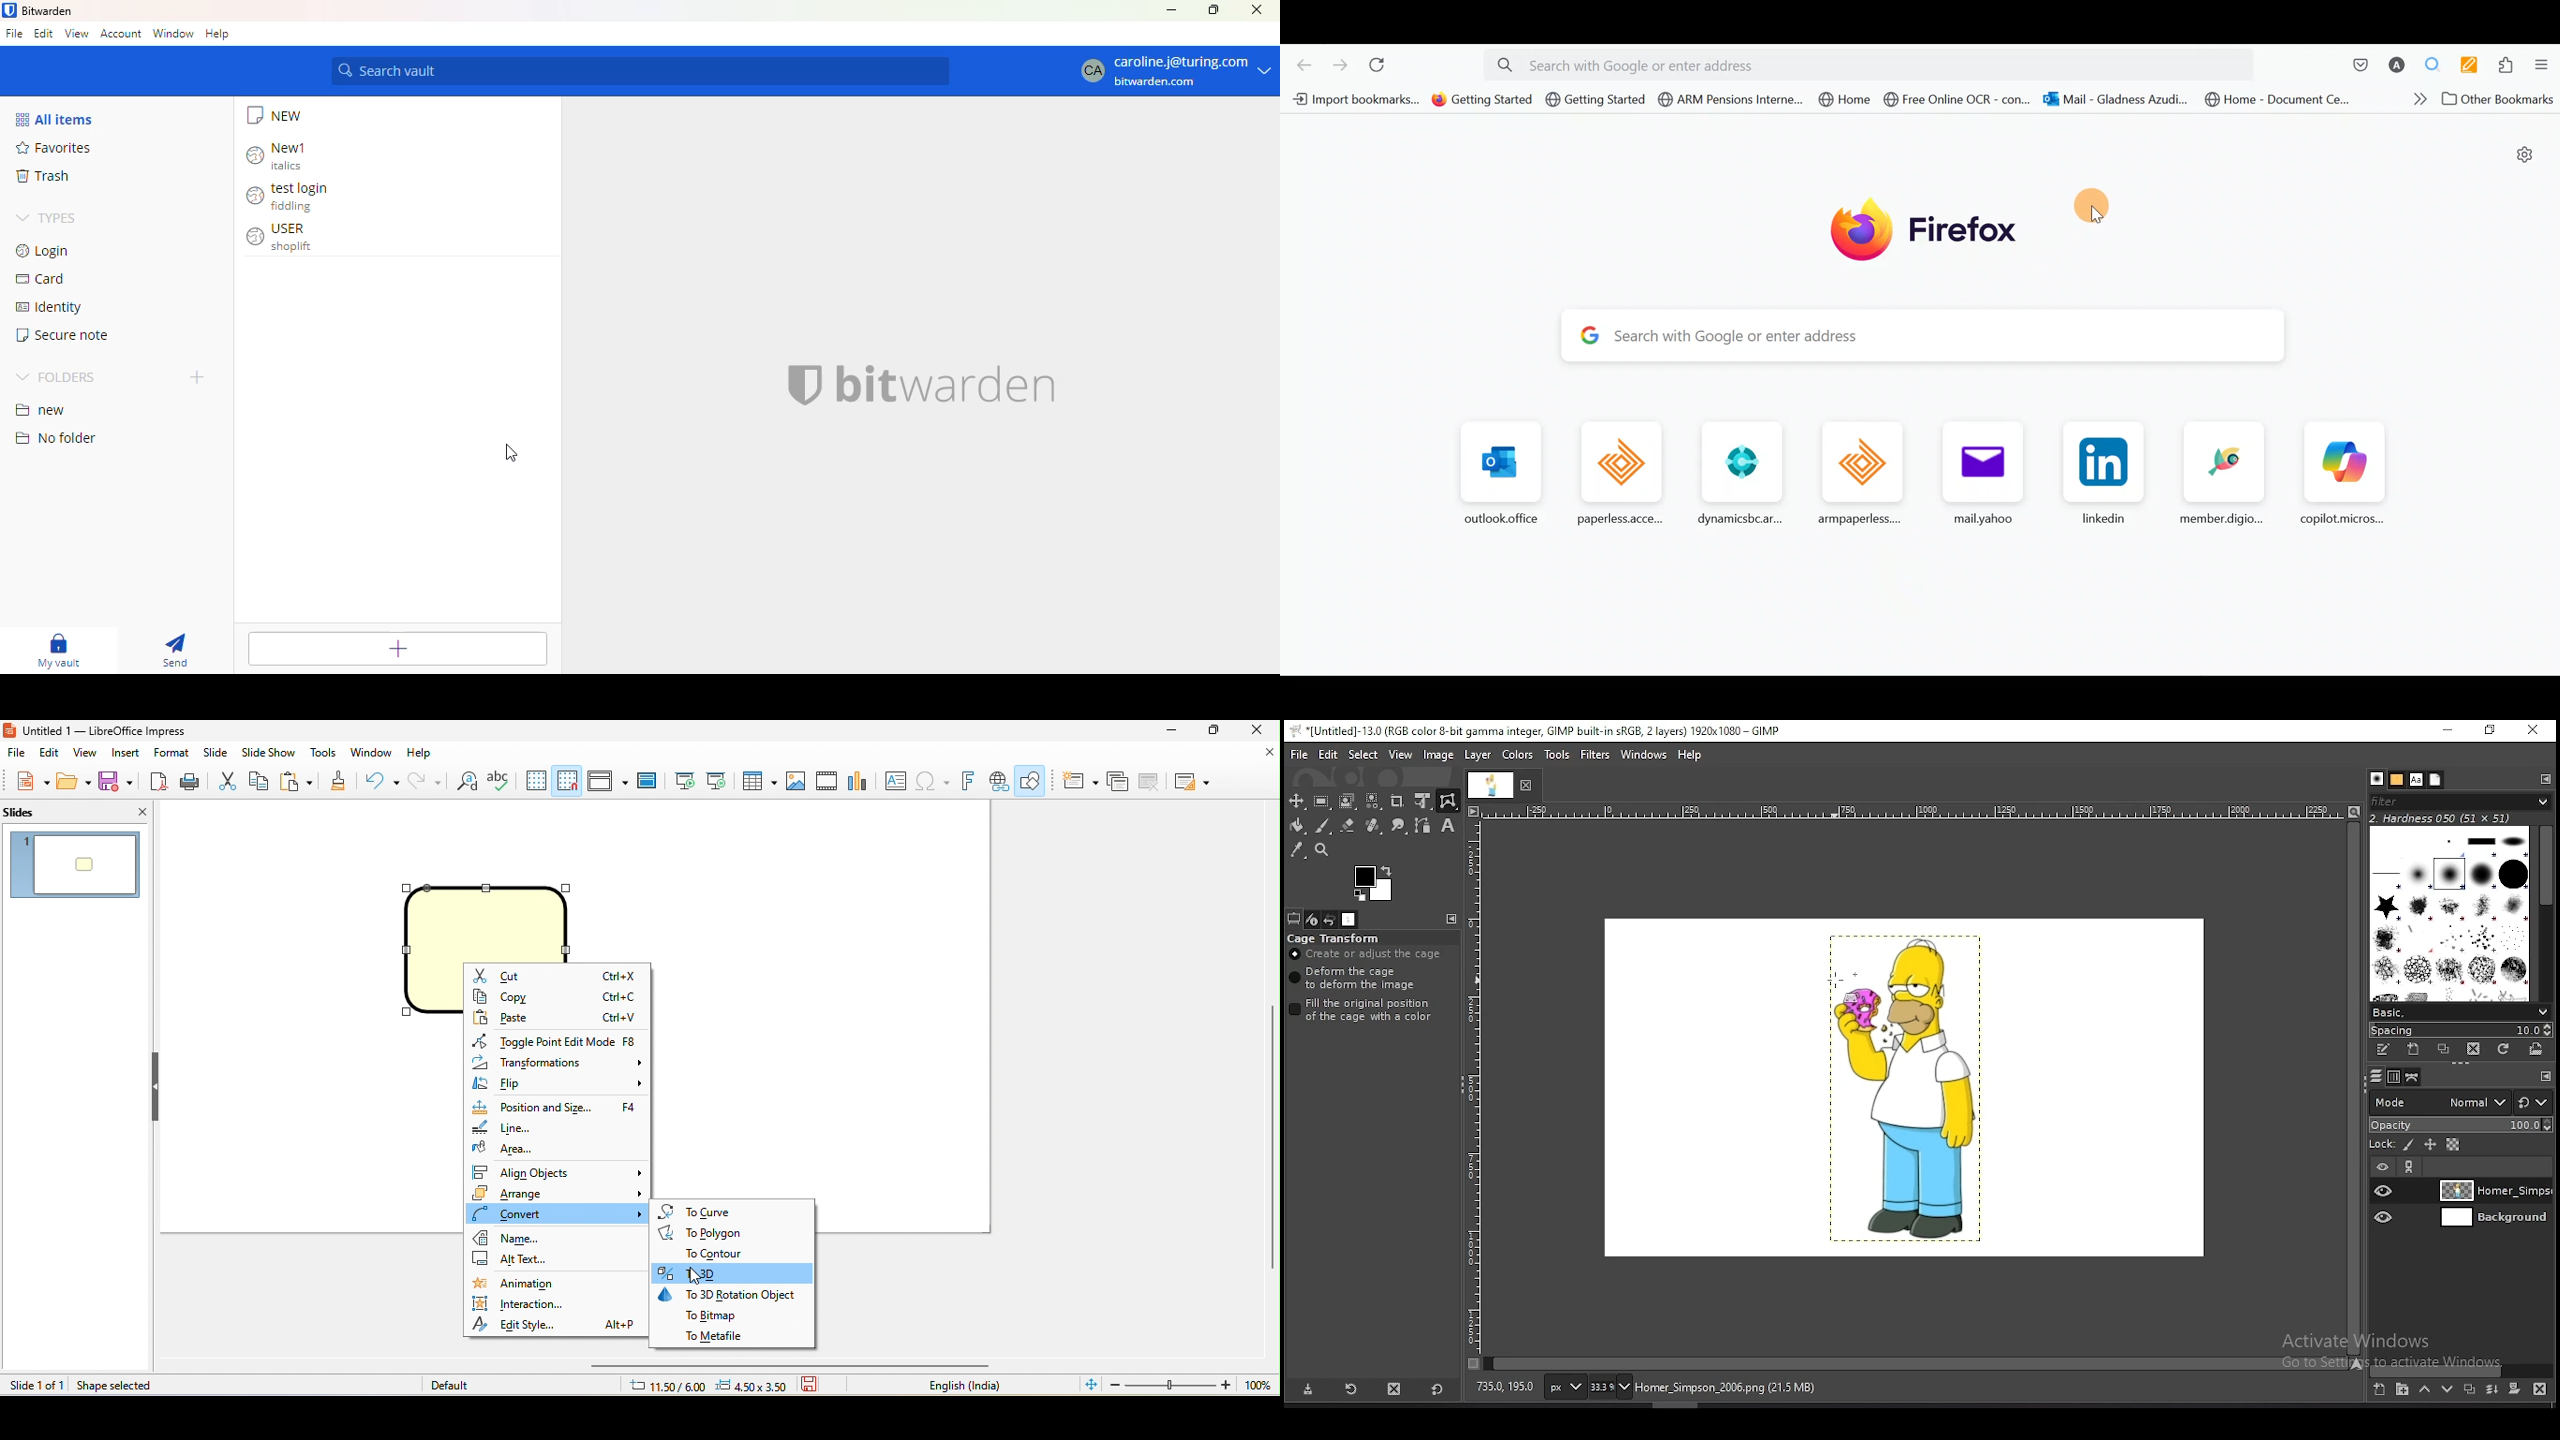 The width and height of the screenshot is (2576, 1456). Describe the element at coordinates (51, 752) in the screenshot. I see `edit` at that location.